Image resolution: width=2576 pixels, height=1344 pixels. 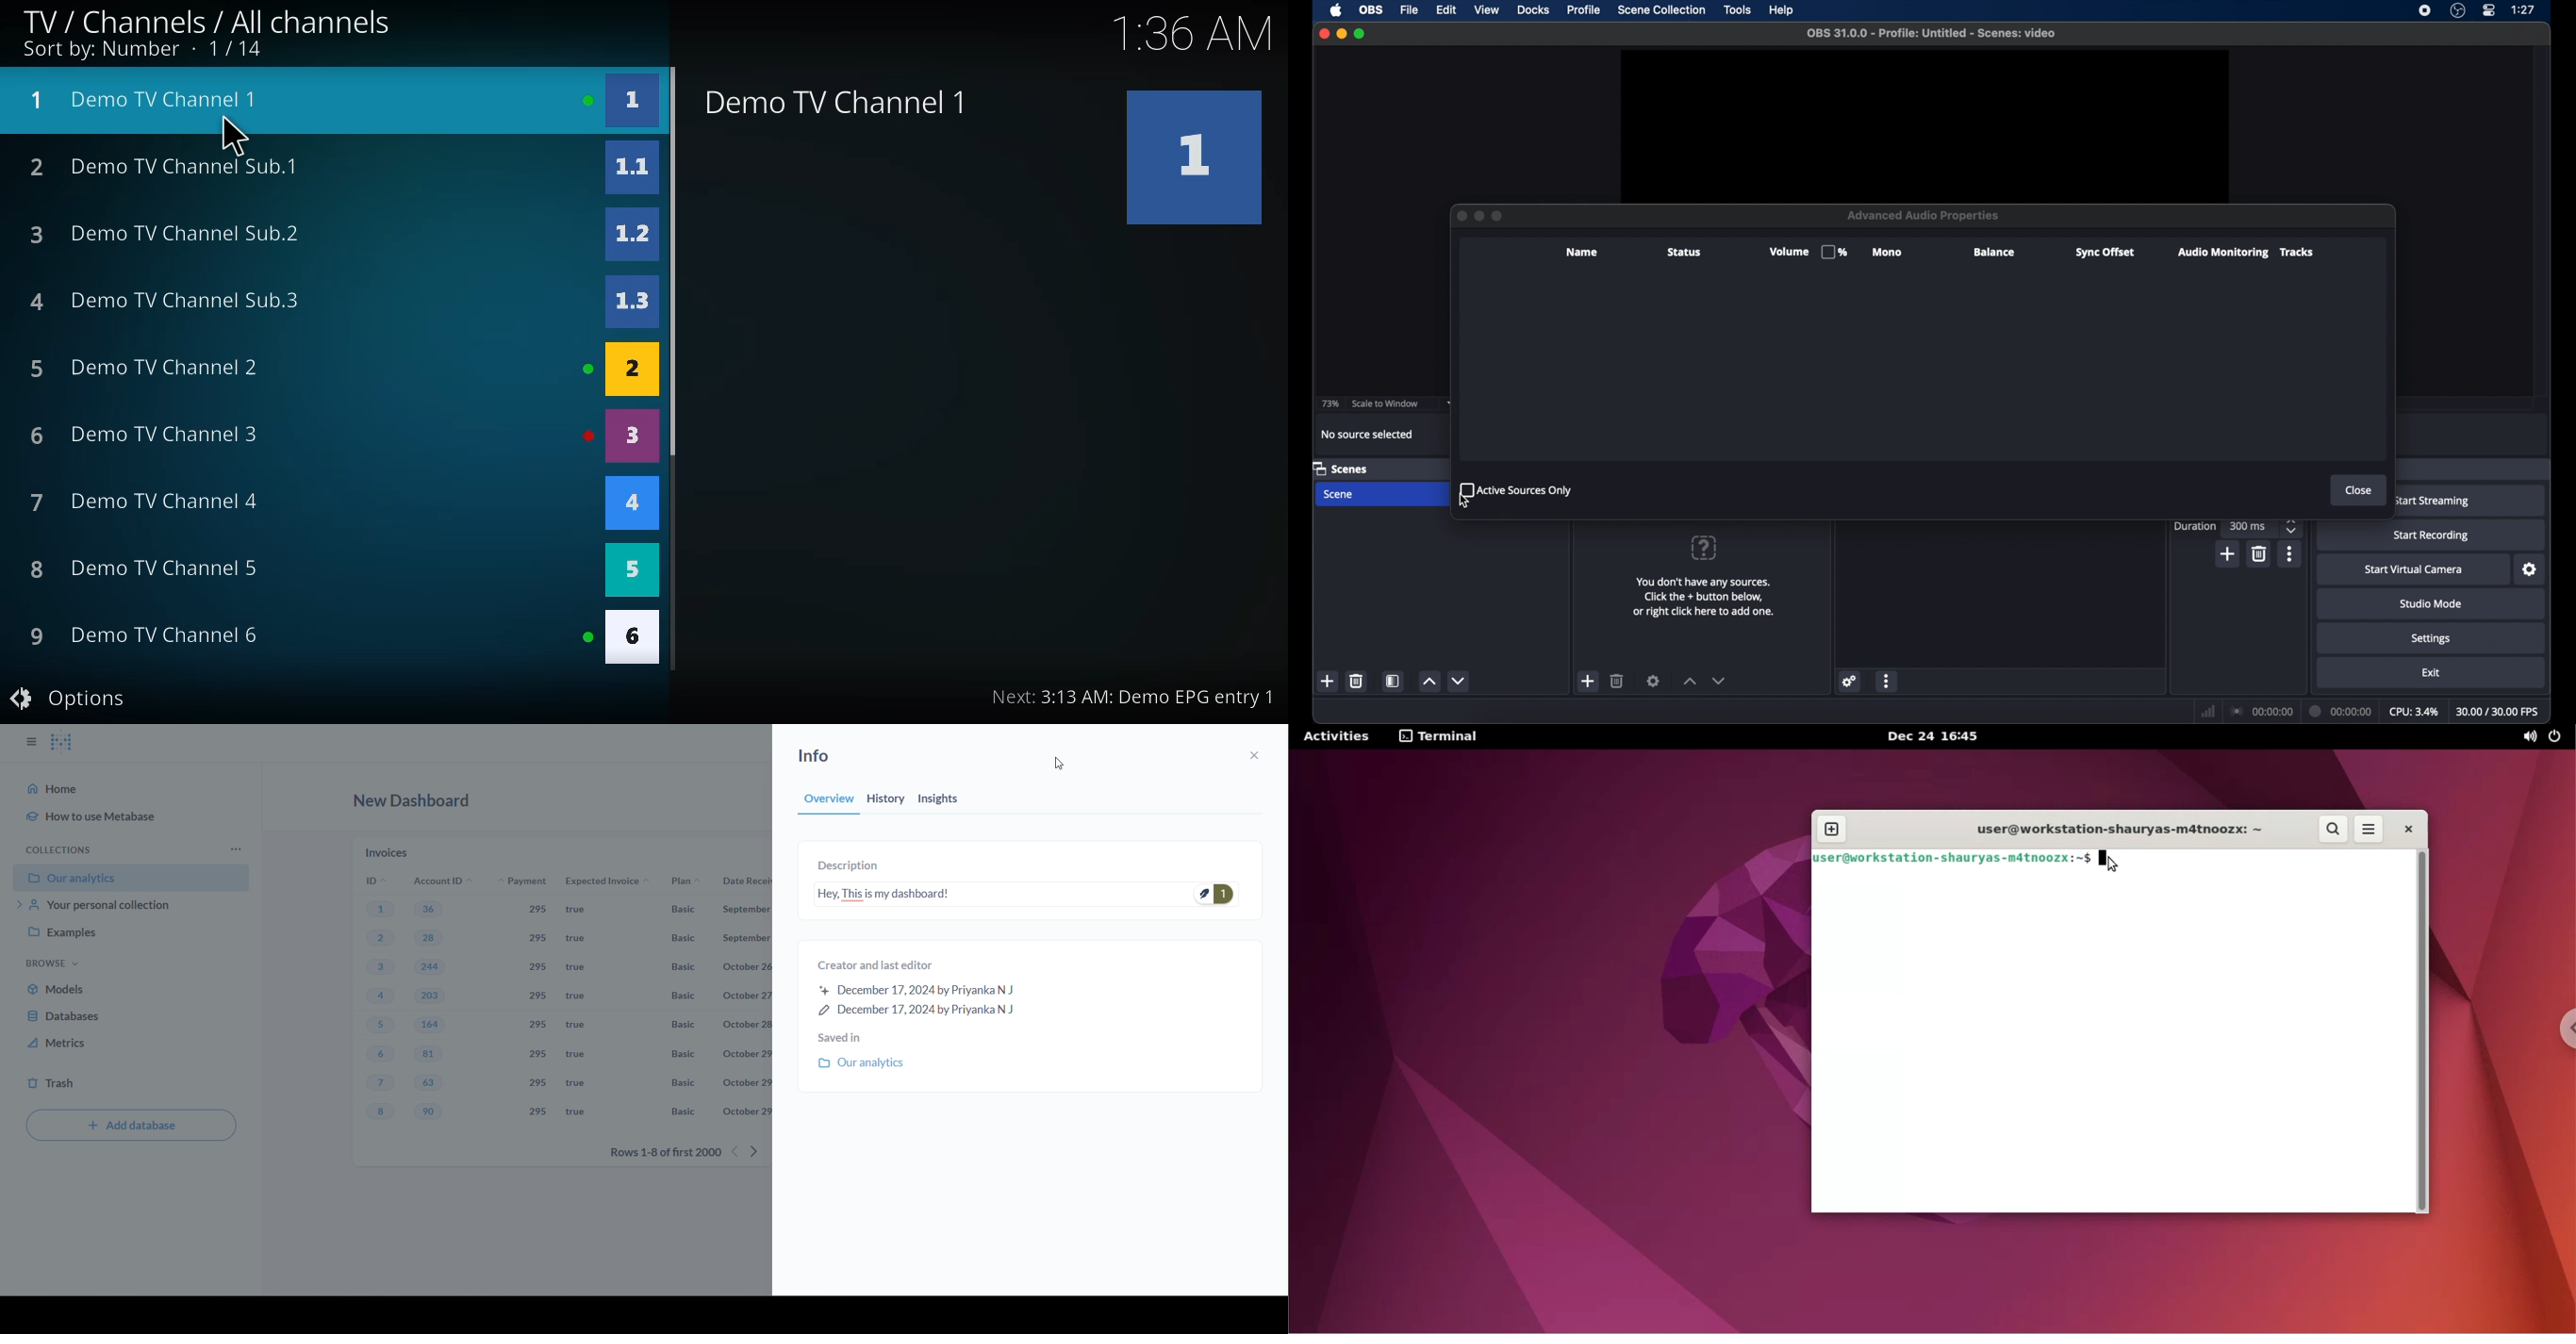 What do you see at coordinates (583, 939) in the screenshot?
I see `true` at bounding box center [583, 939].